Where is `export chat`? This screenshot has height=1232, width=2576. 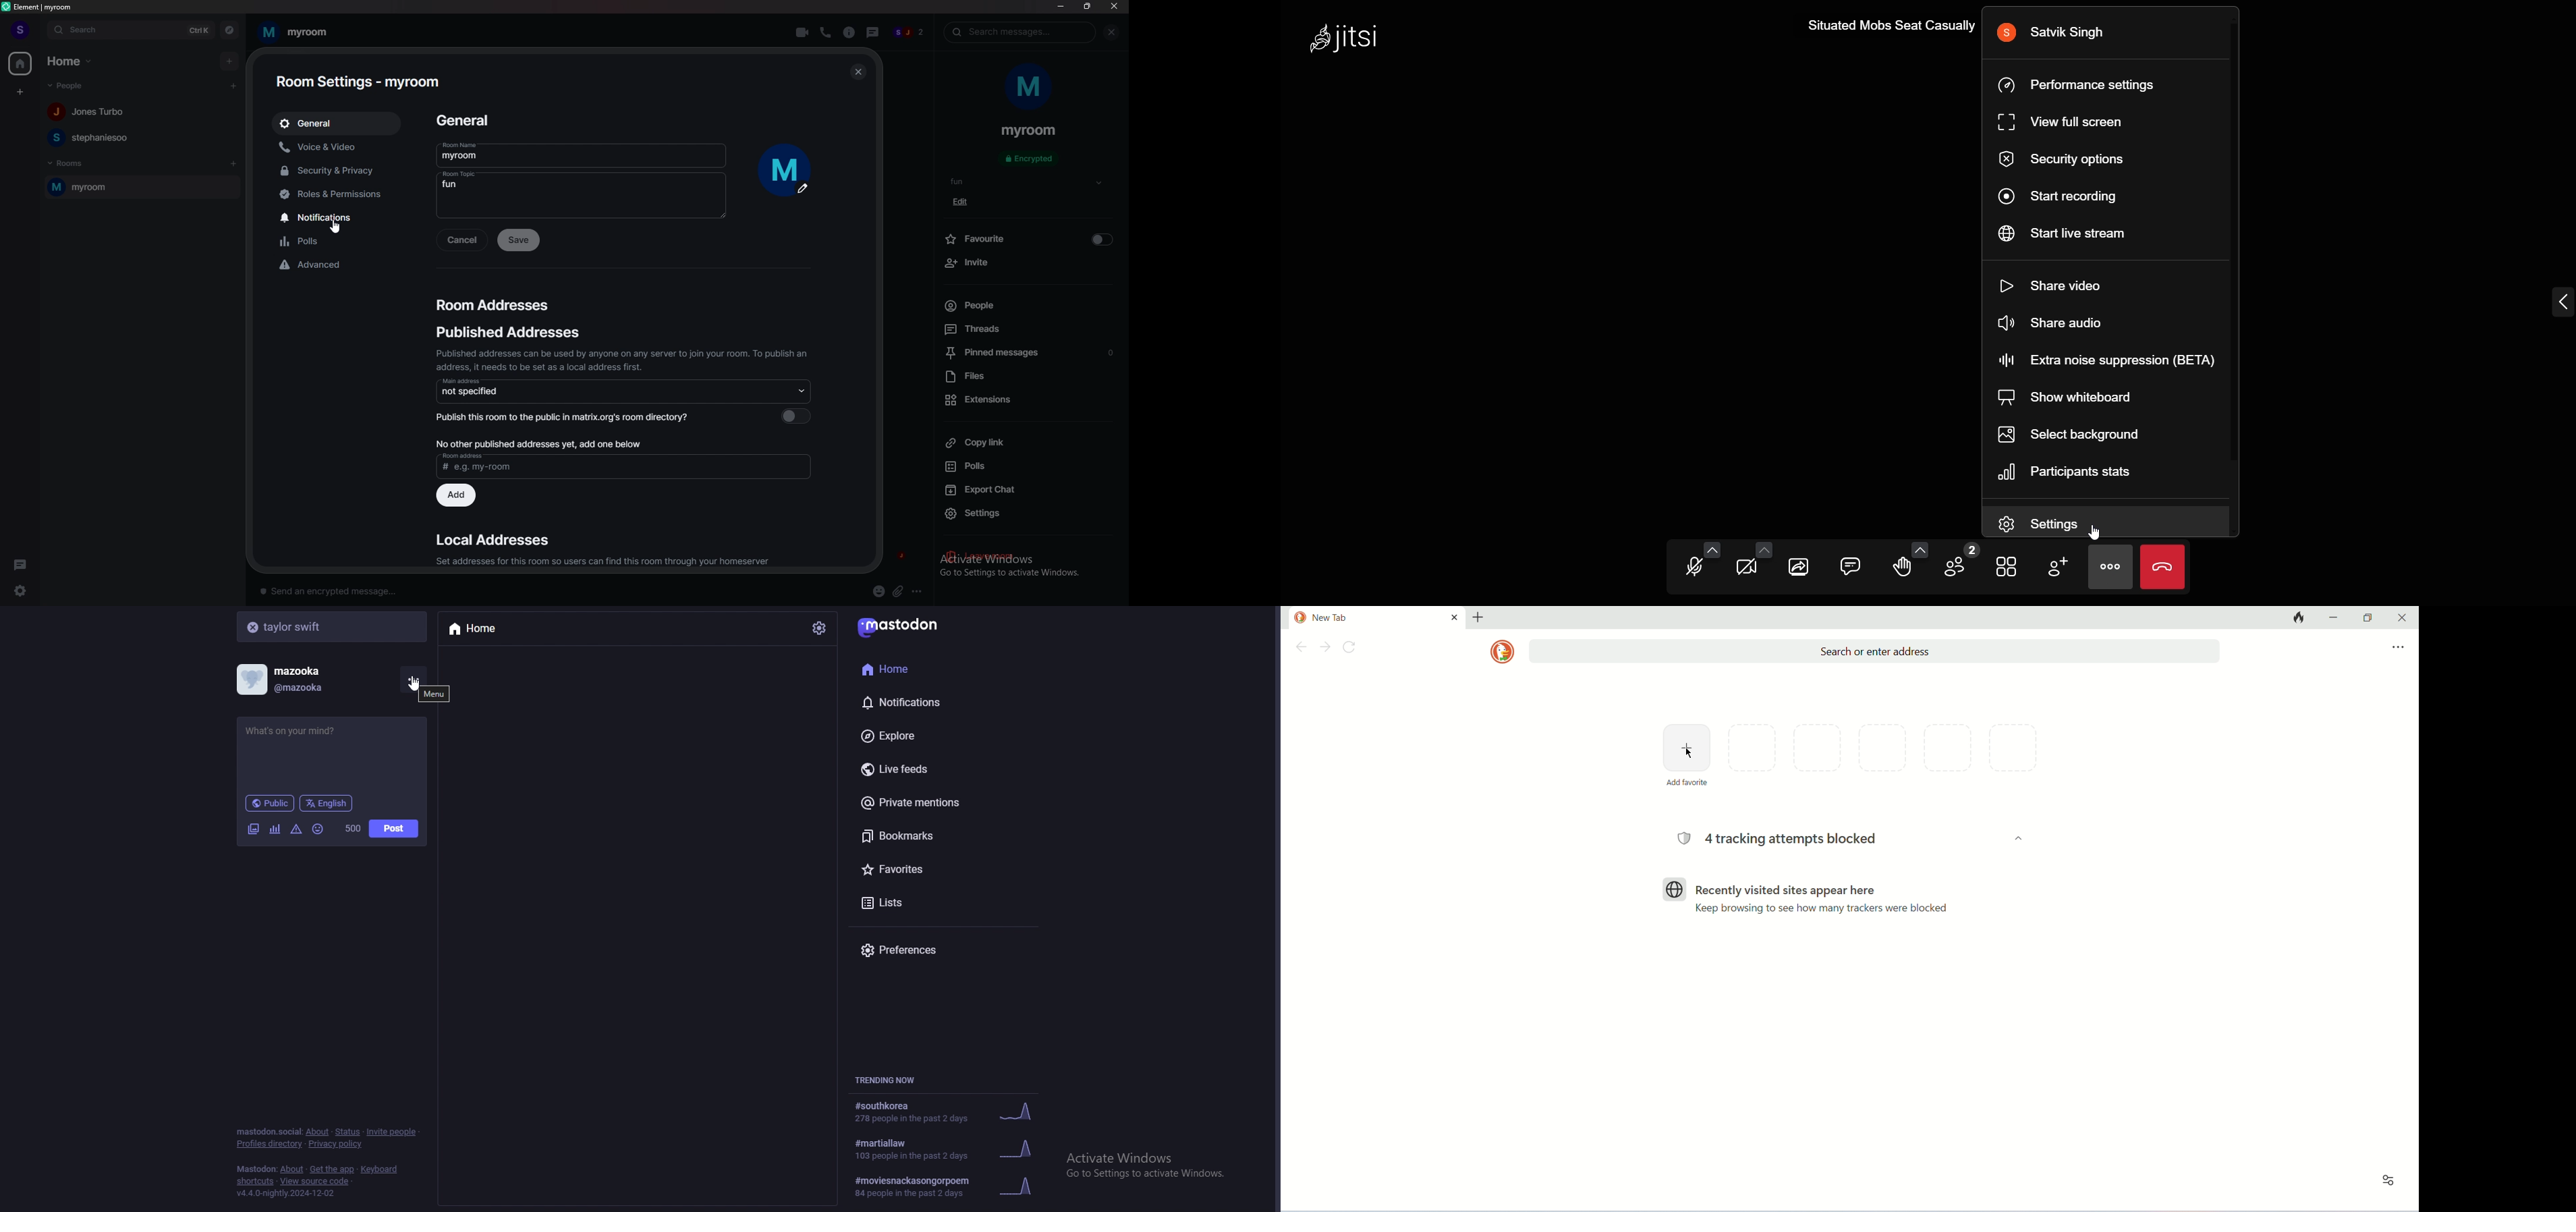
export chat is located at coordinates (1027, 488).